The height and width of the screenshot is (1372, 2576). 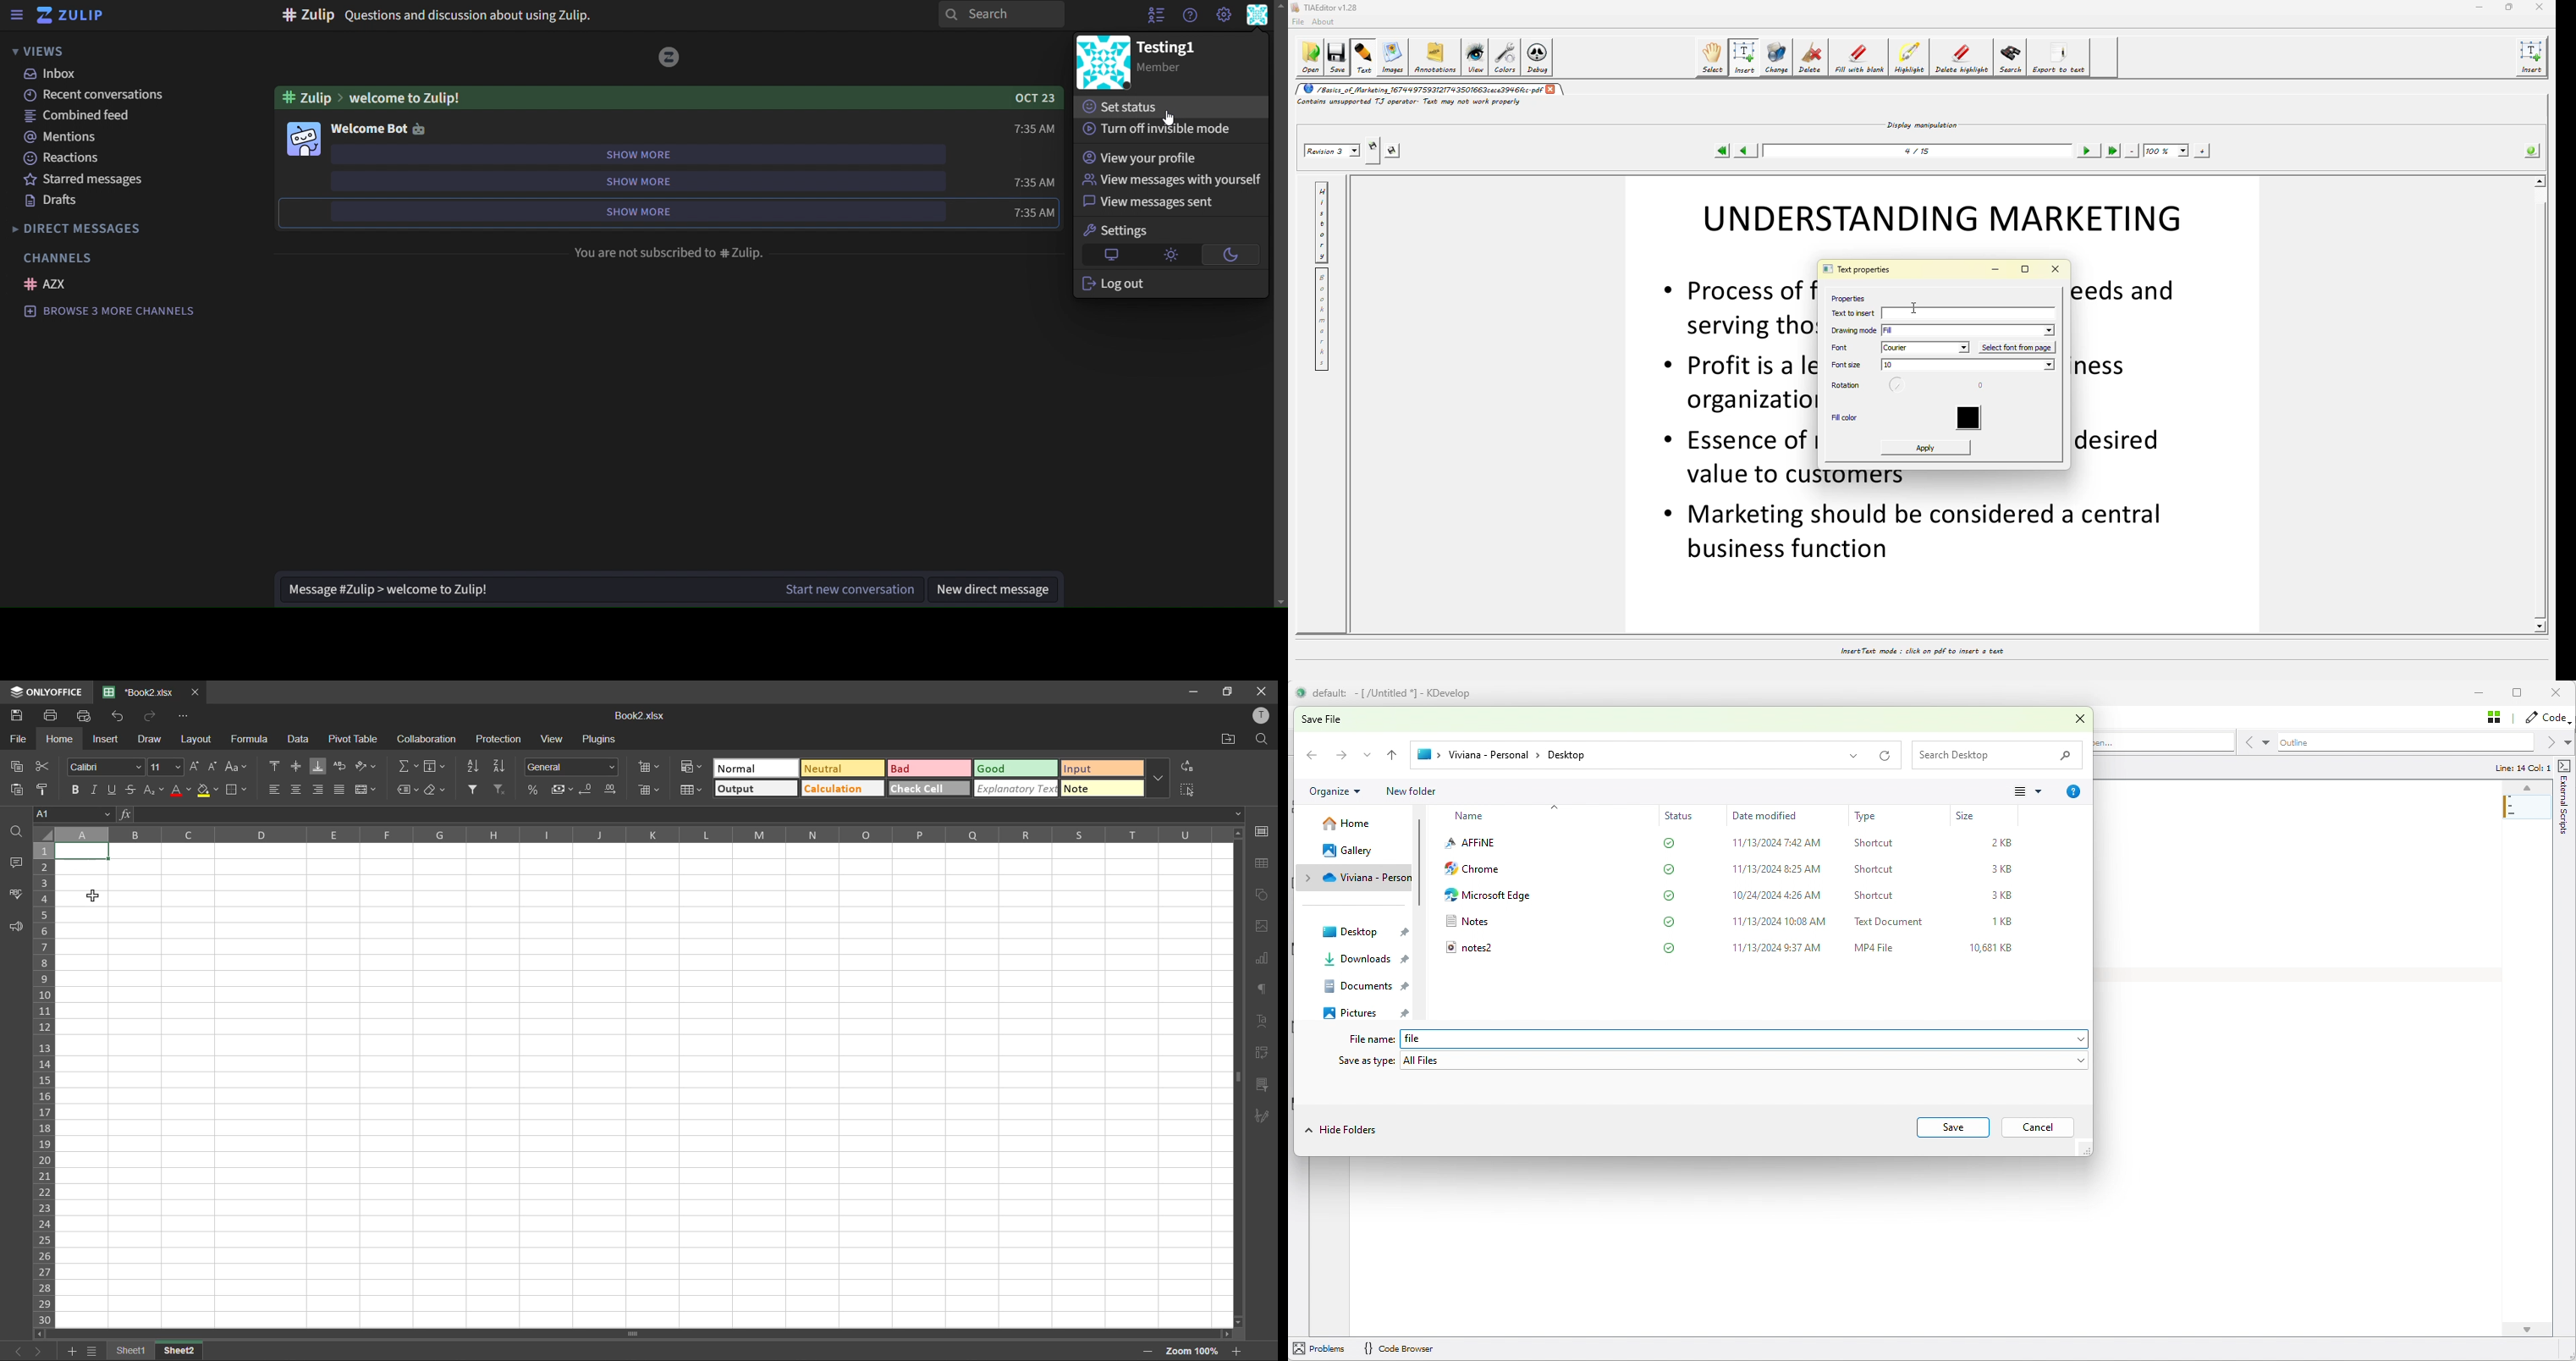 I want to click on book2.xlsx, so click(x=638, y=716).